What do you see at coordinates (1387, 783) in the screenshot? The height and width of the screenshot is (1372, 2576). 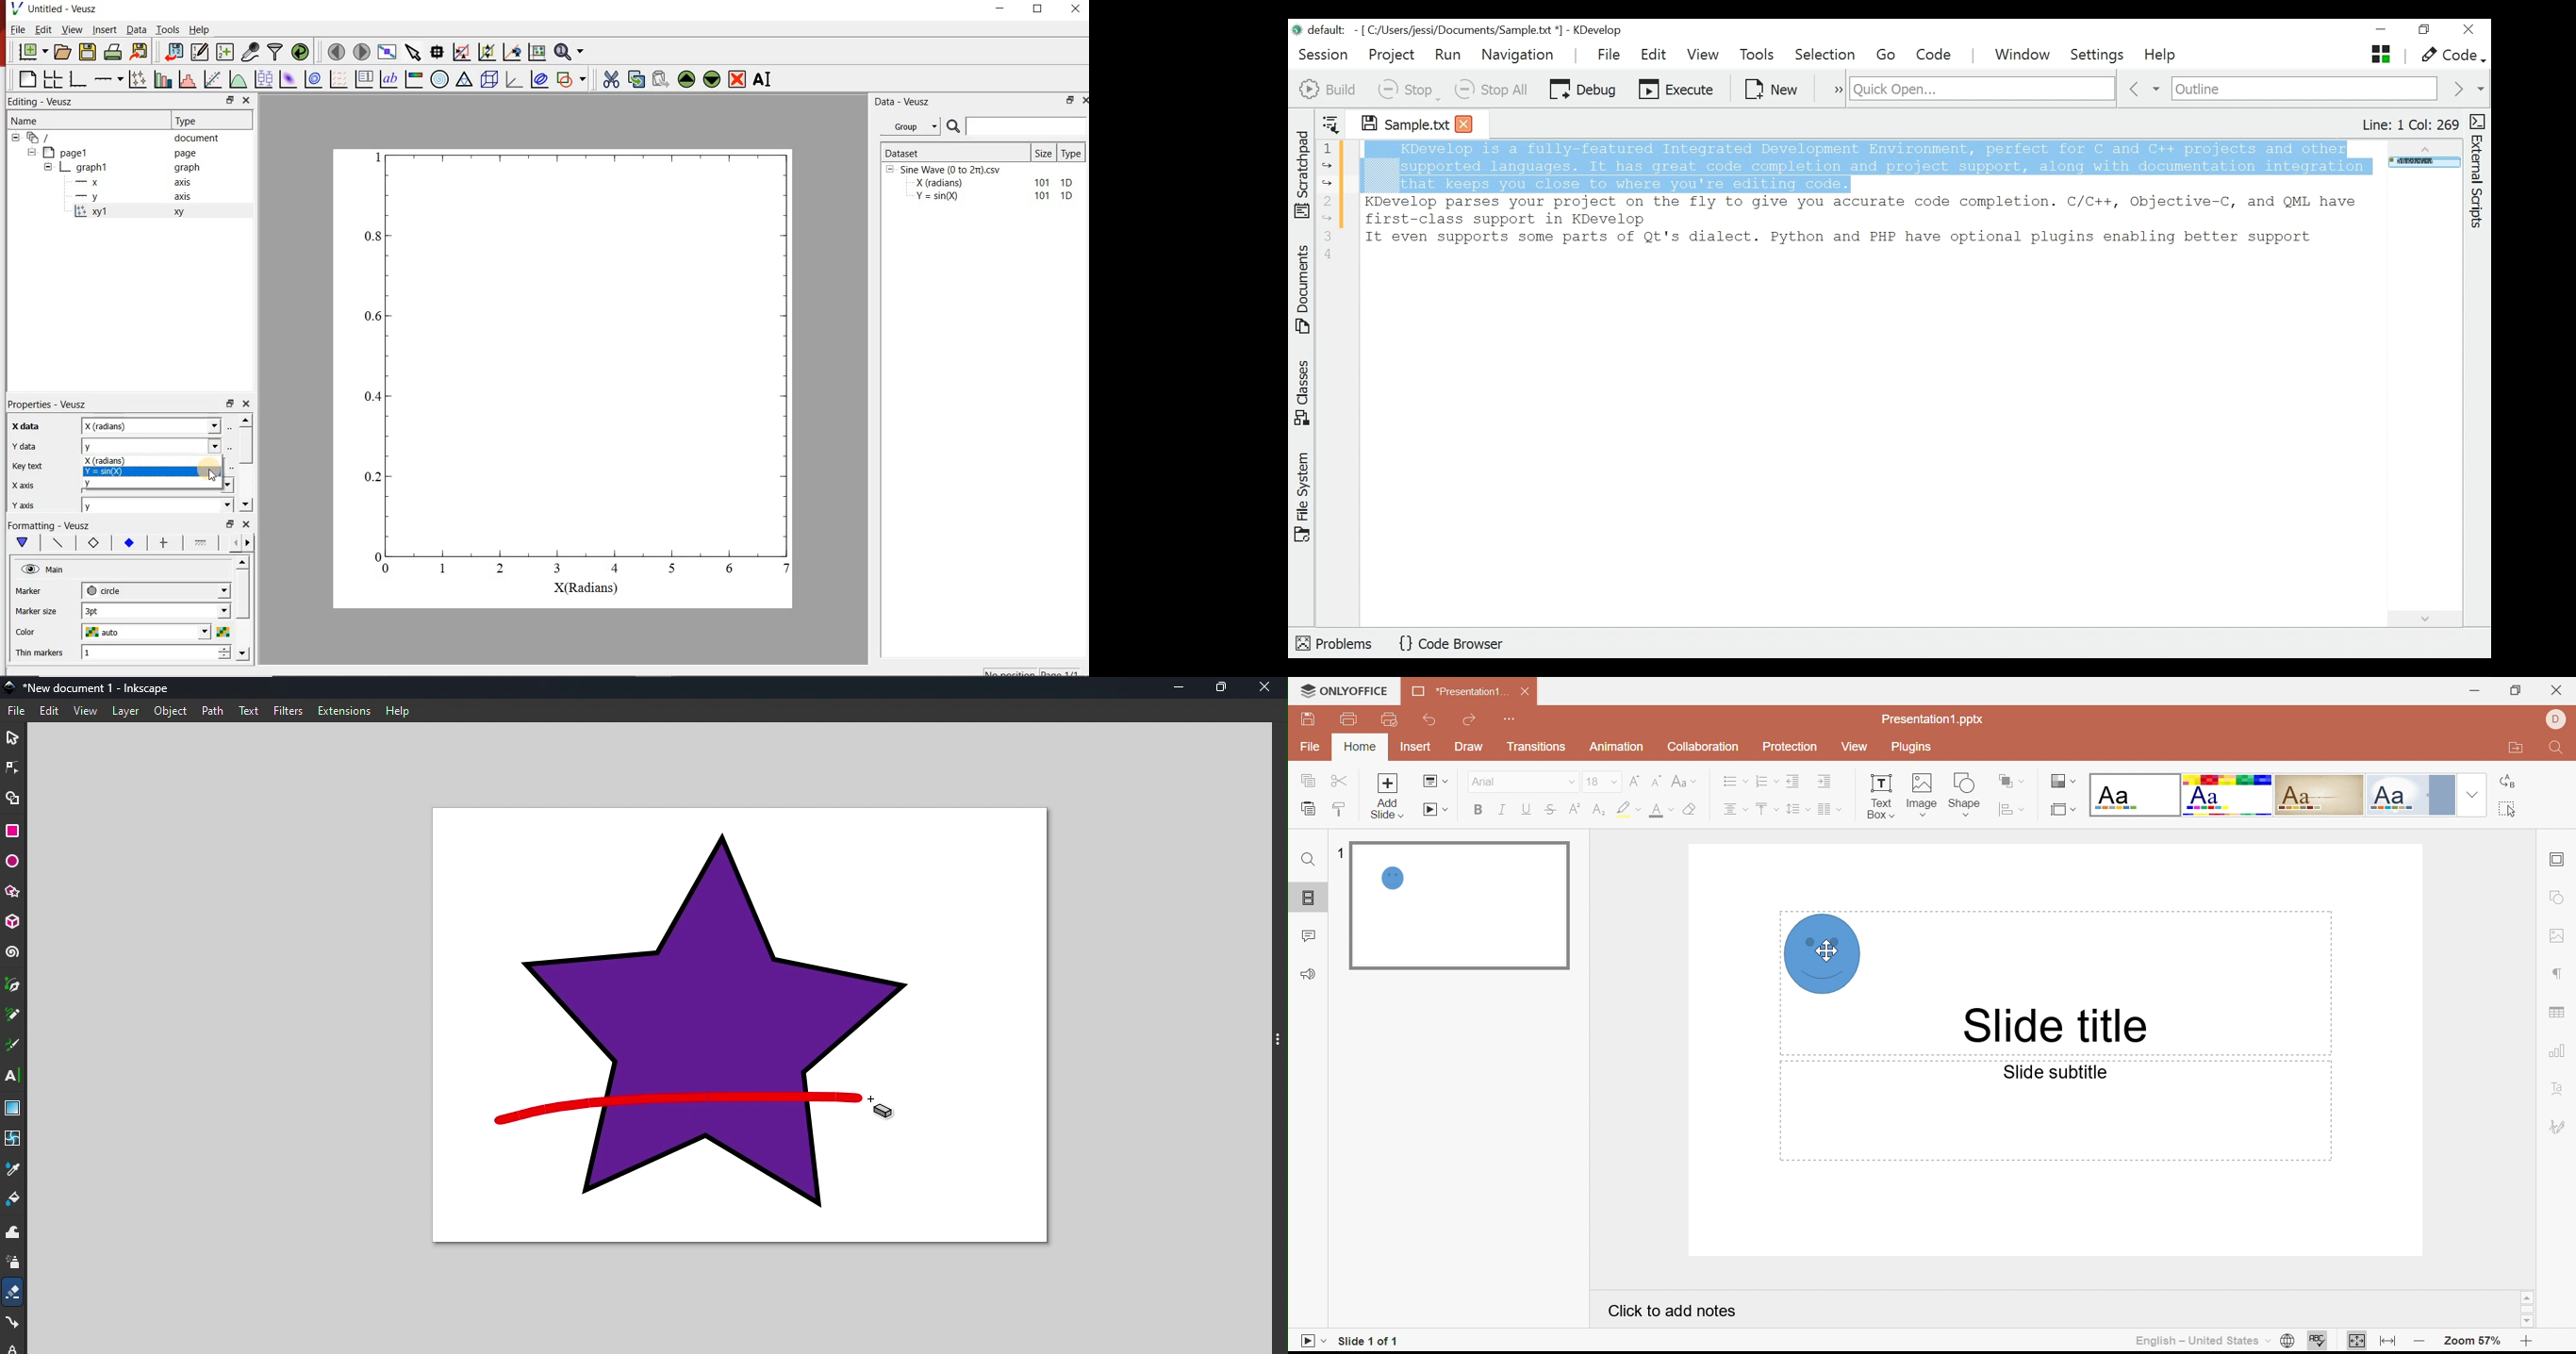 I see `Add slide` at bounding box center [1387, 783].